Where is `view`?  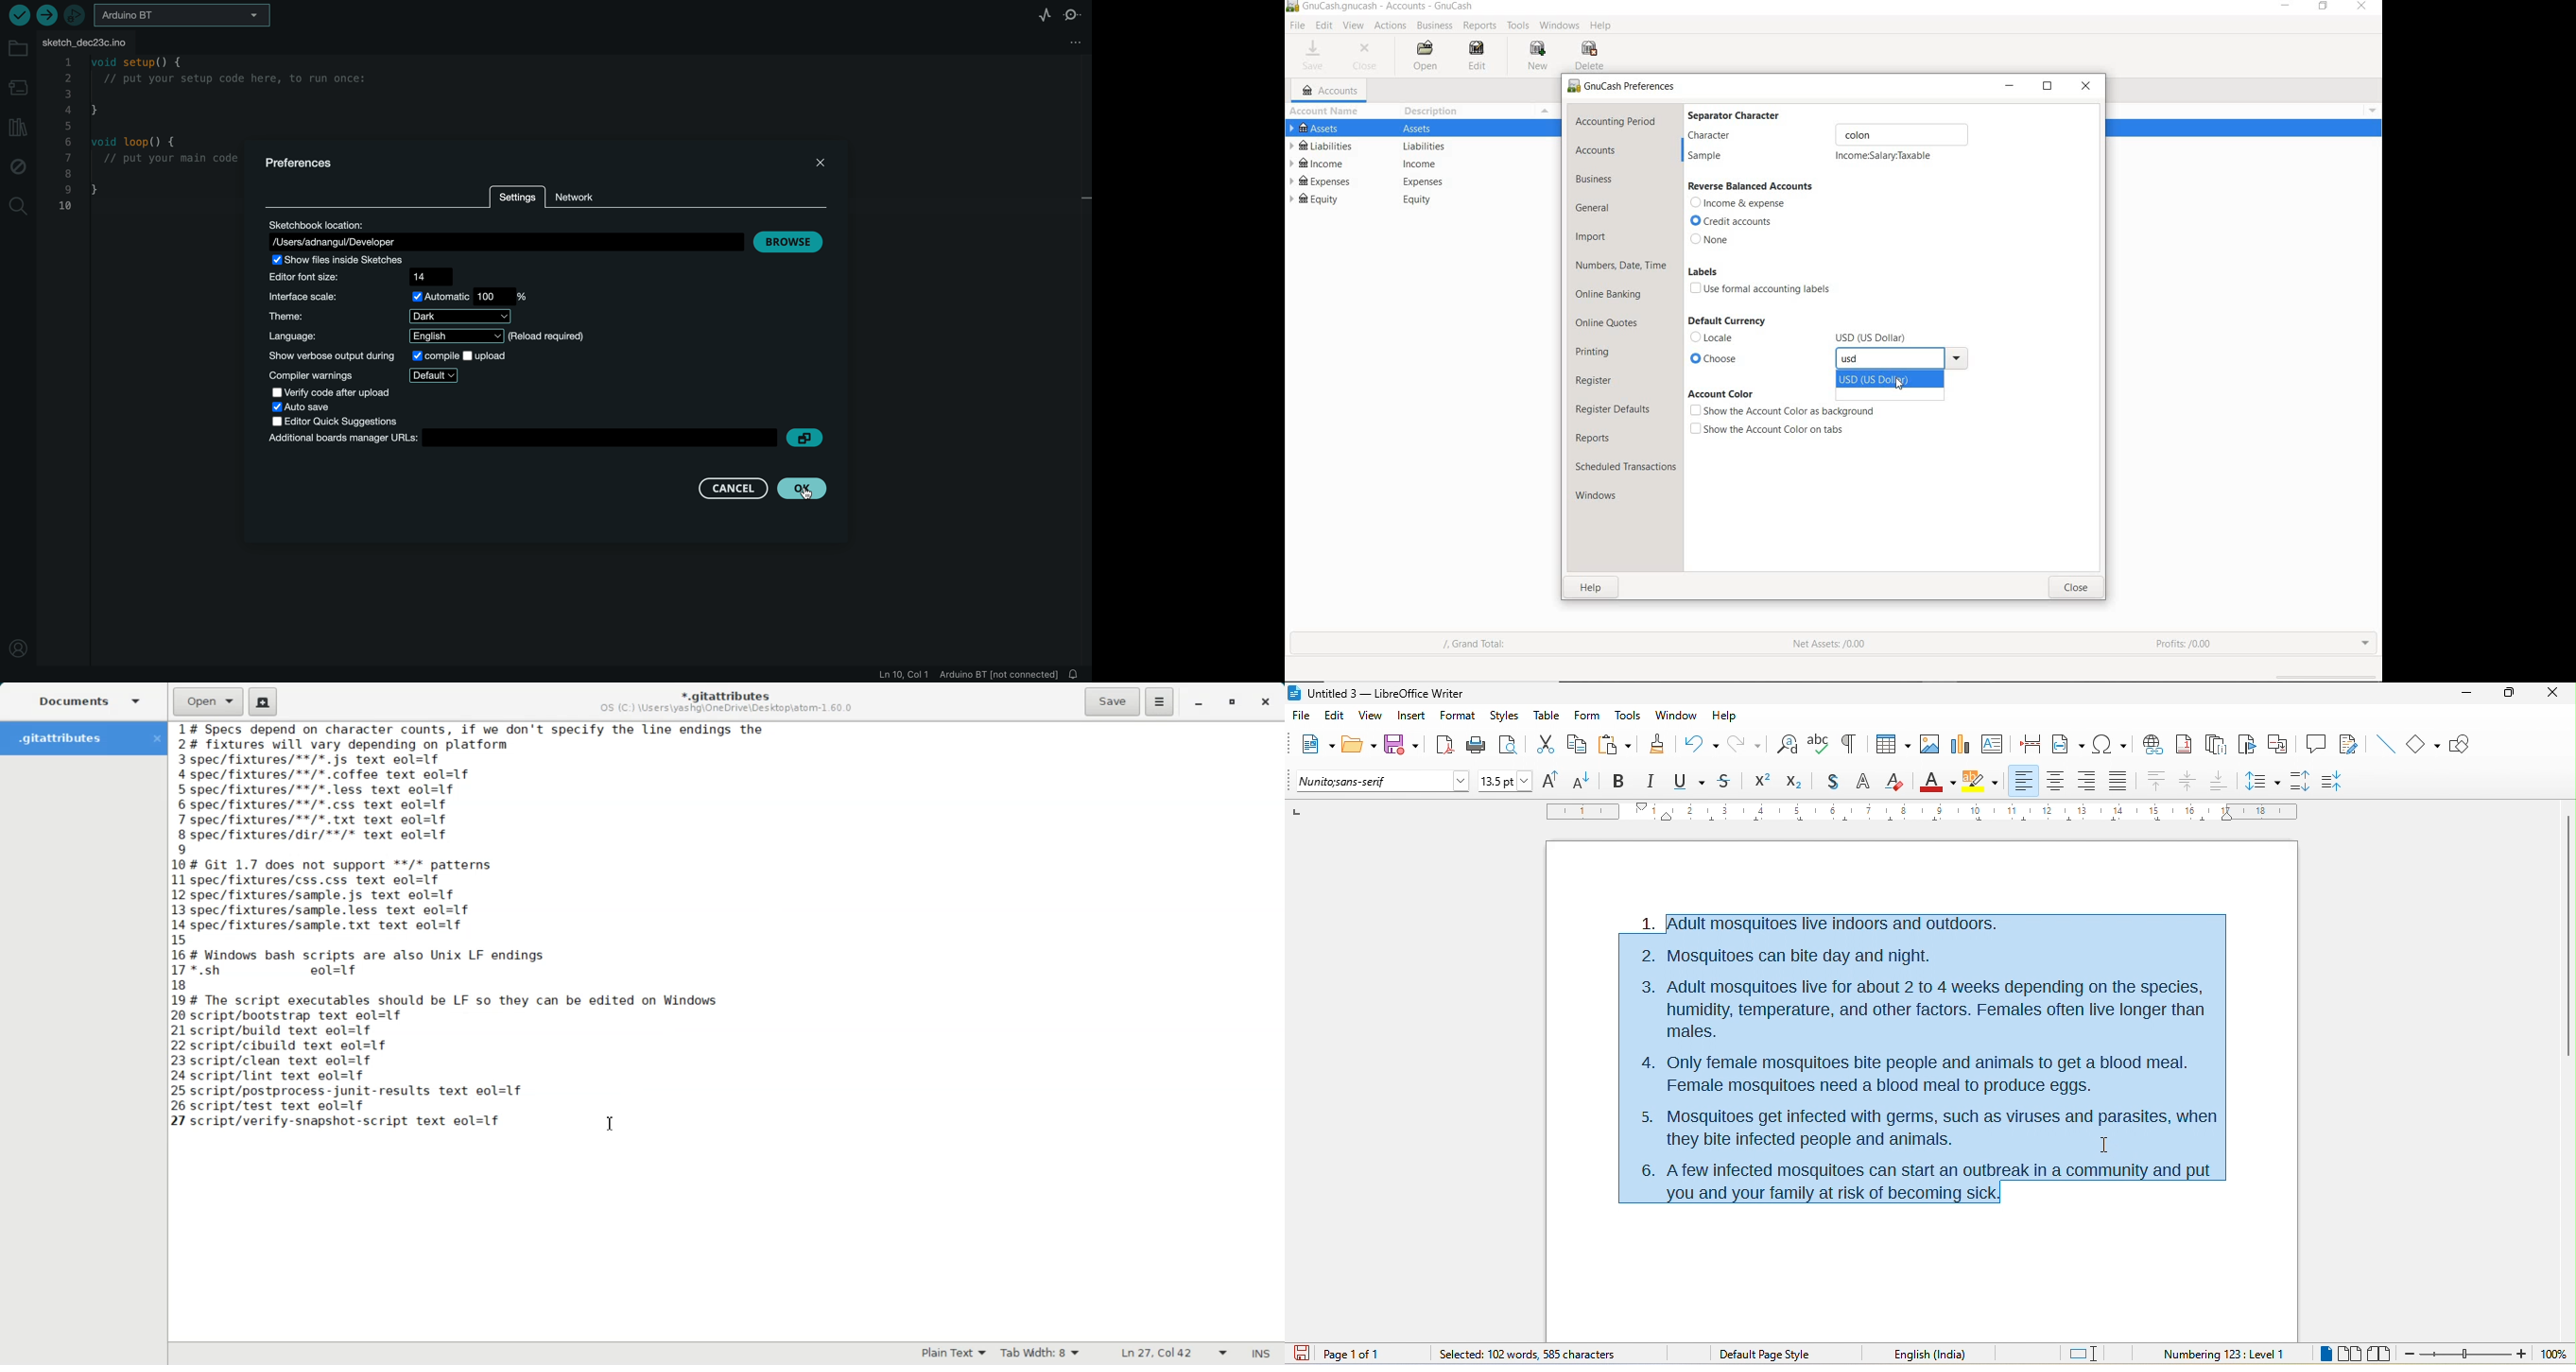 view is located at coordinates (1374, 717).